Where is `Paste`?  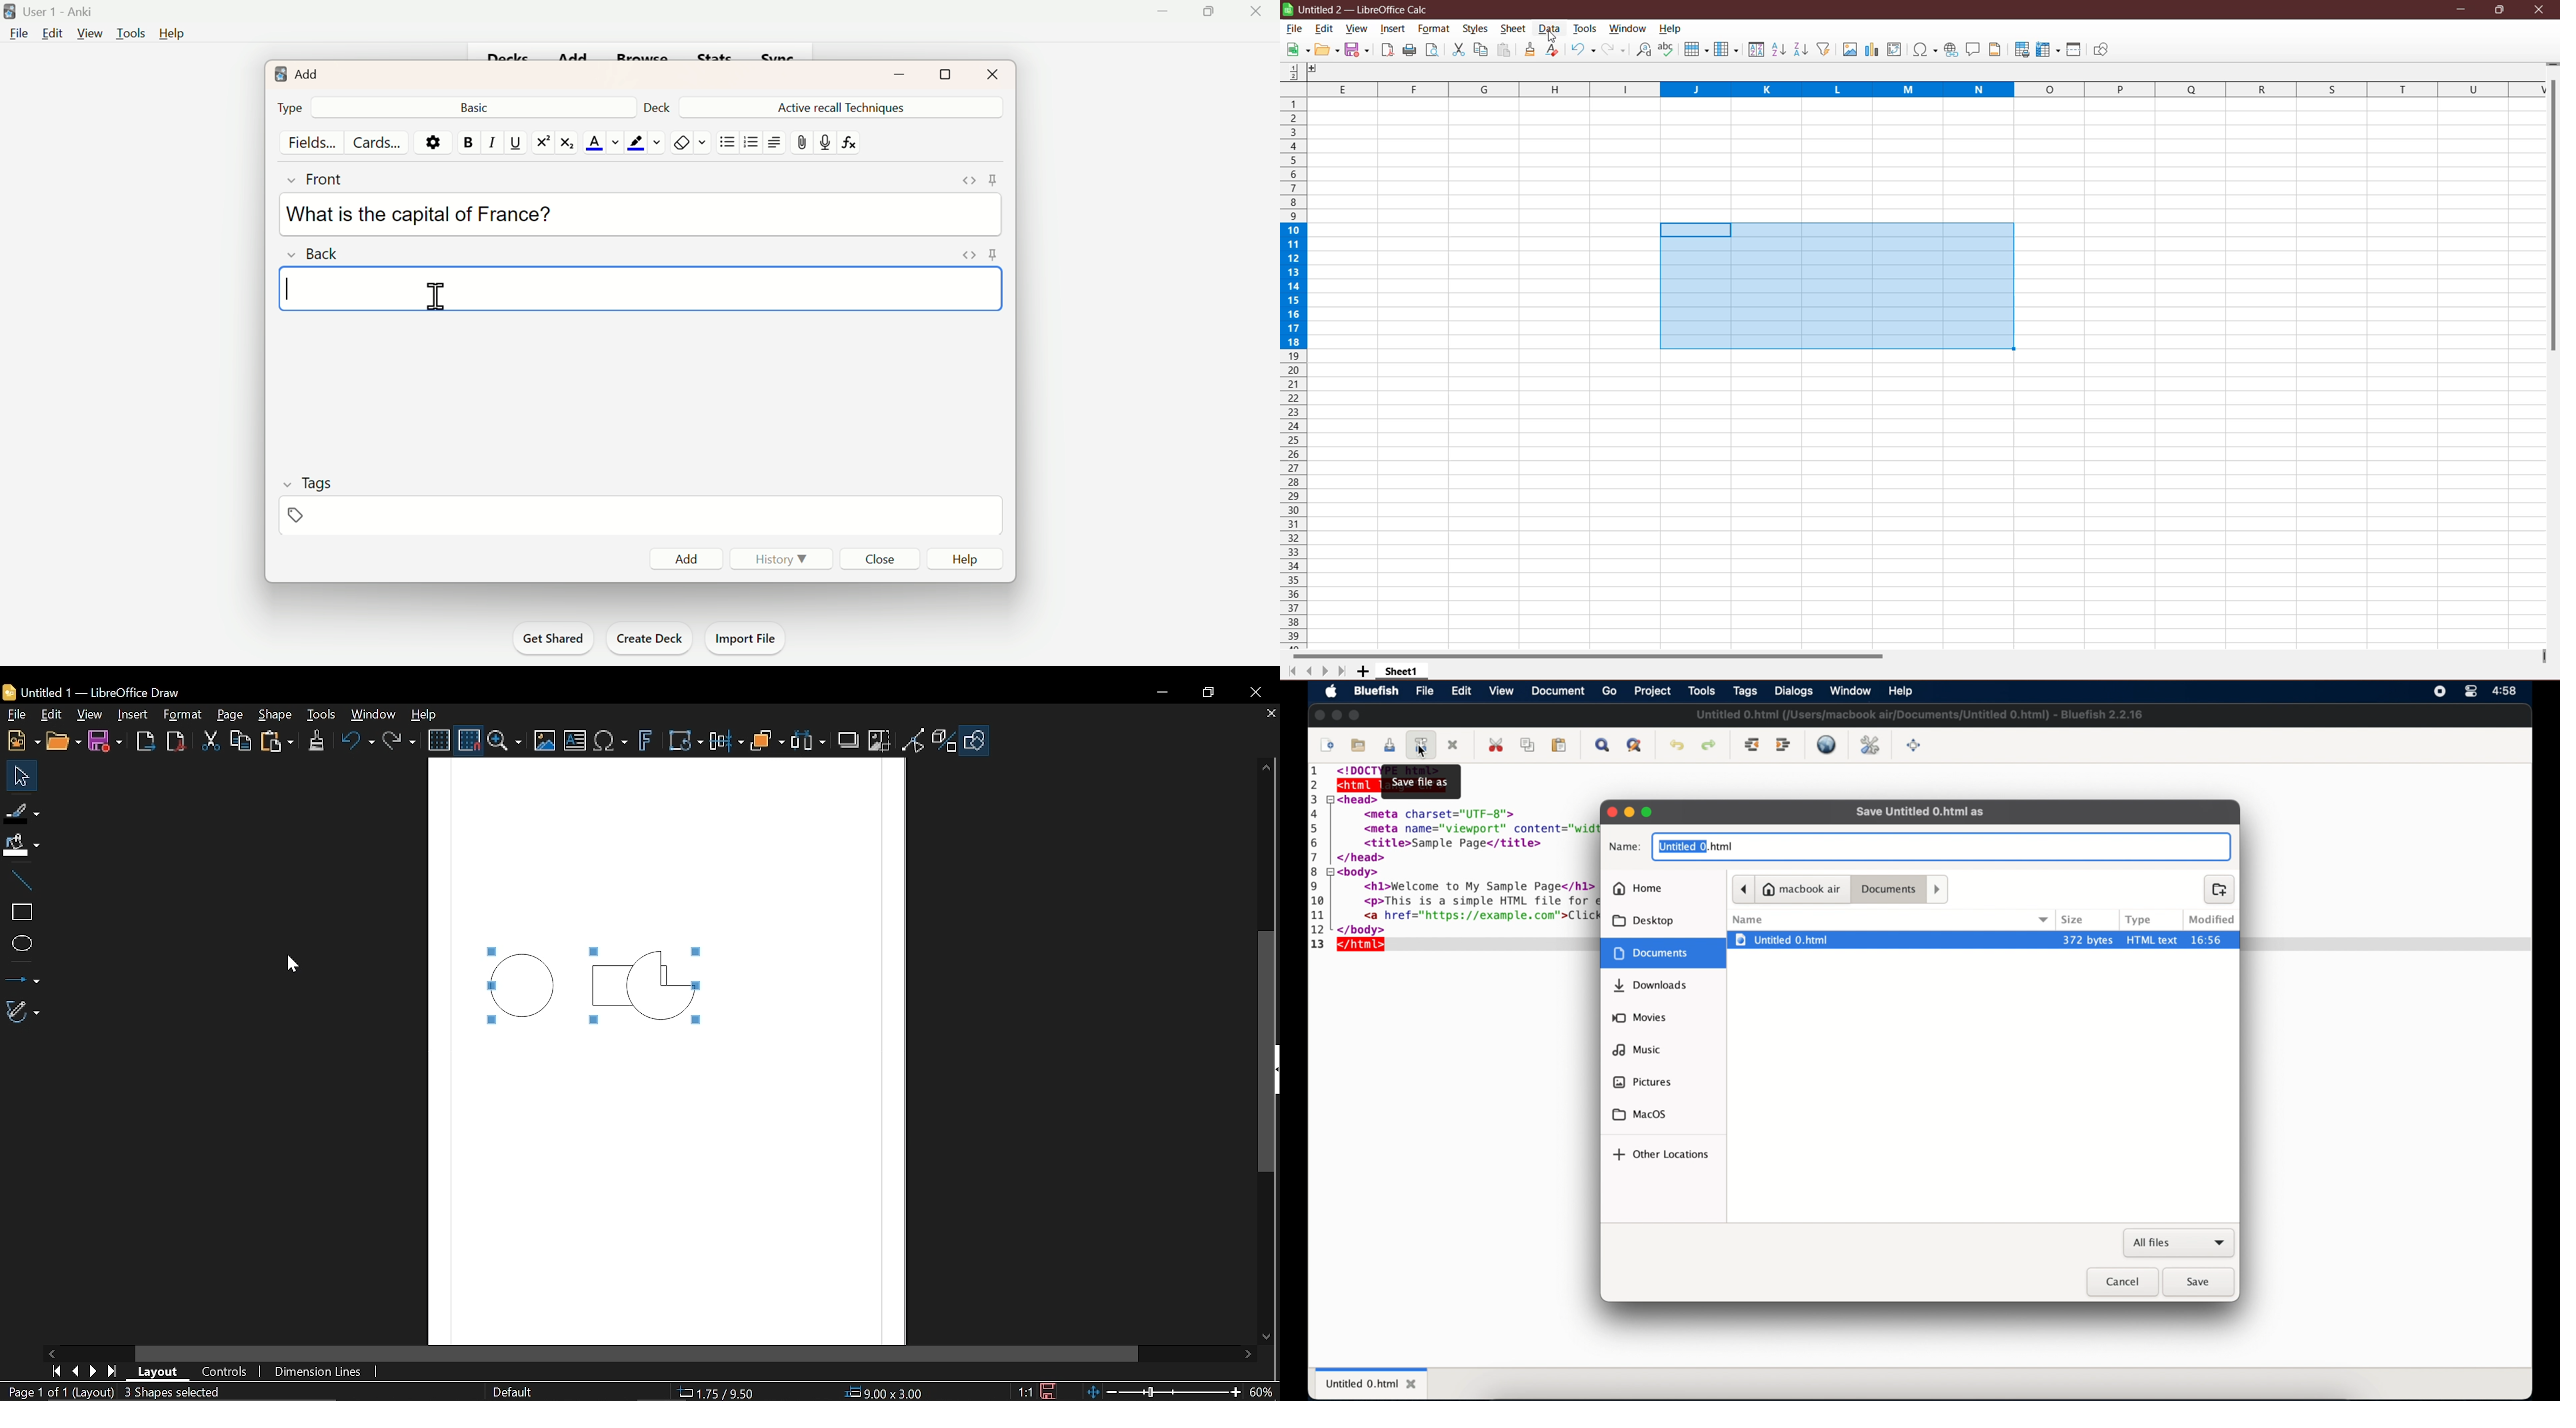 Paste is located at coordinates (1505, 51).